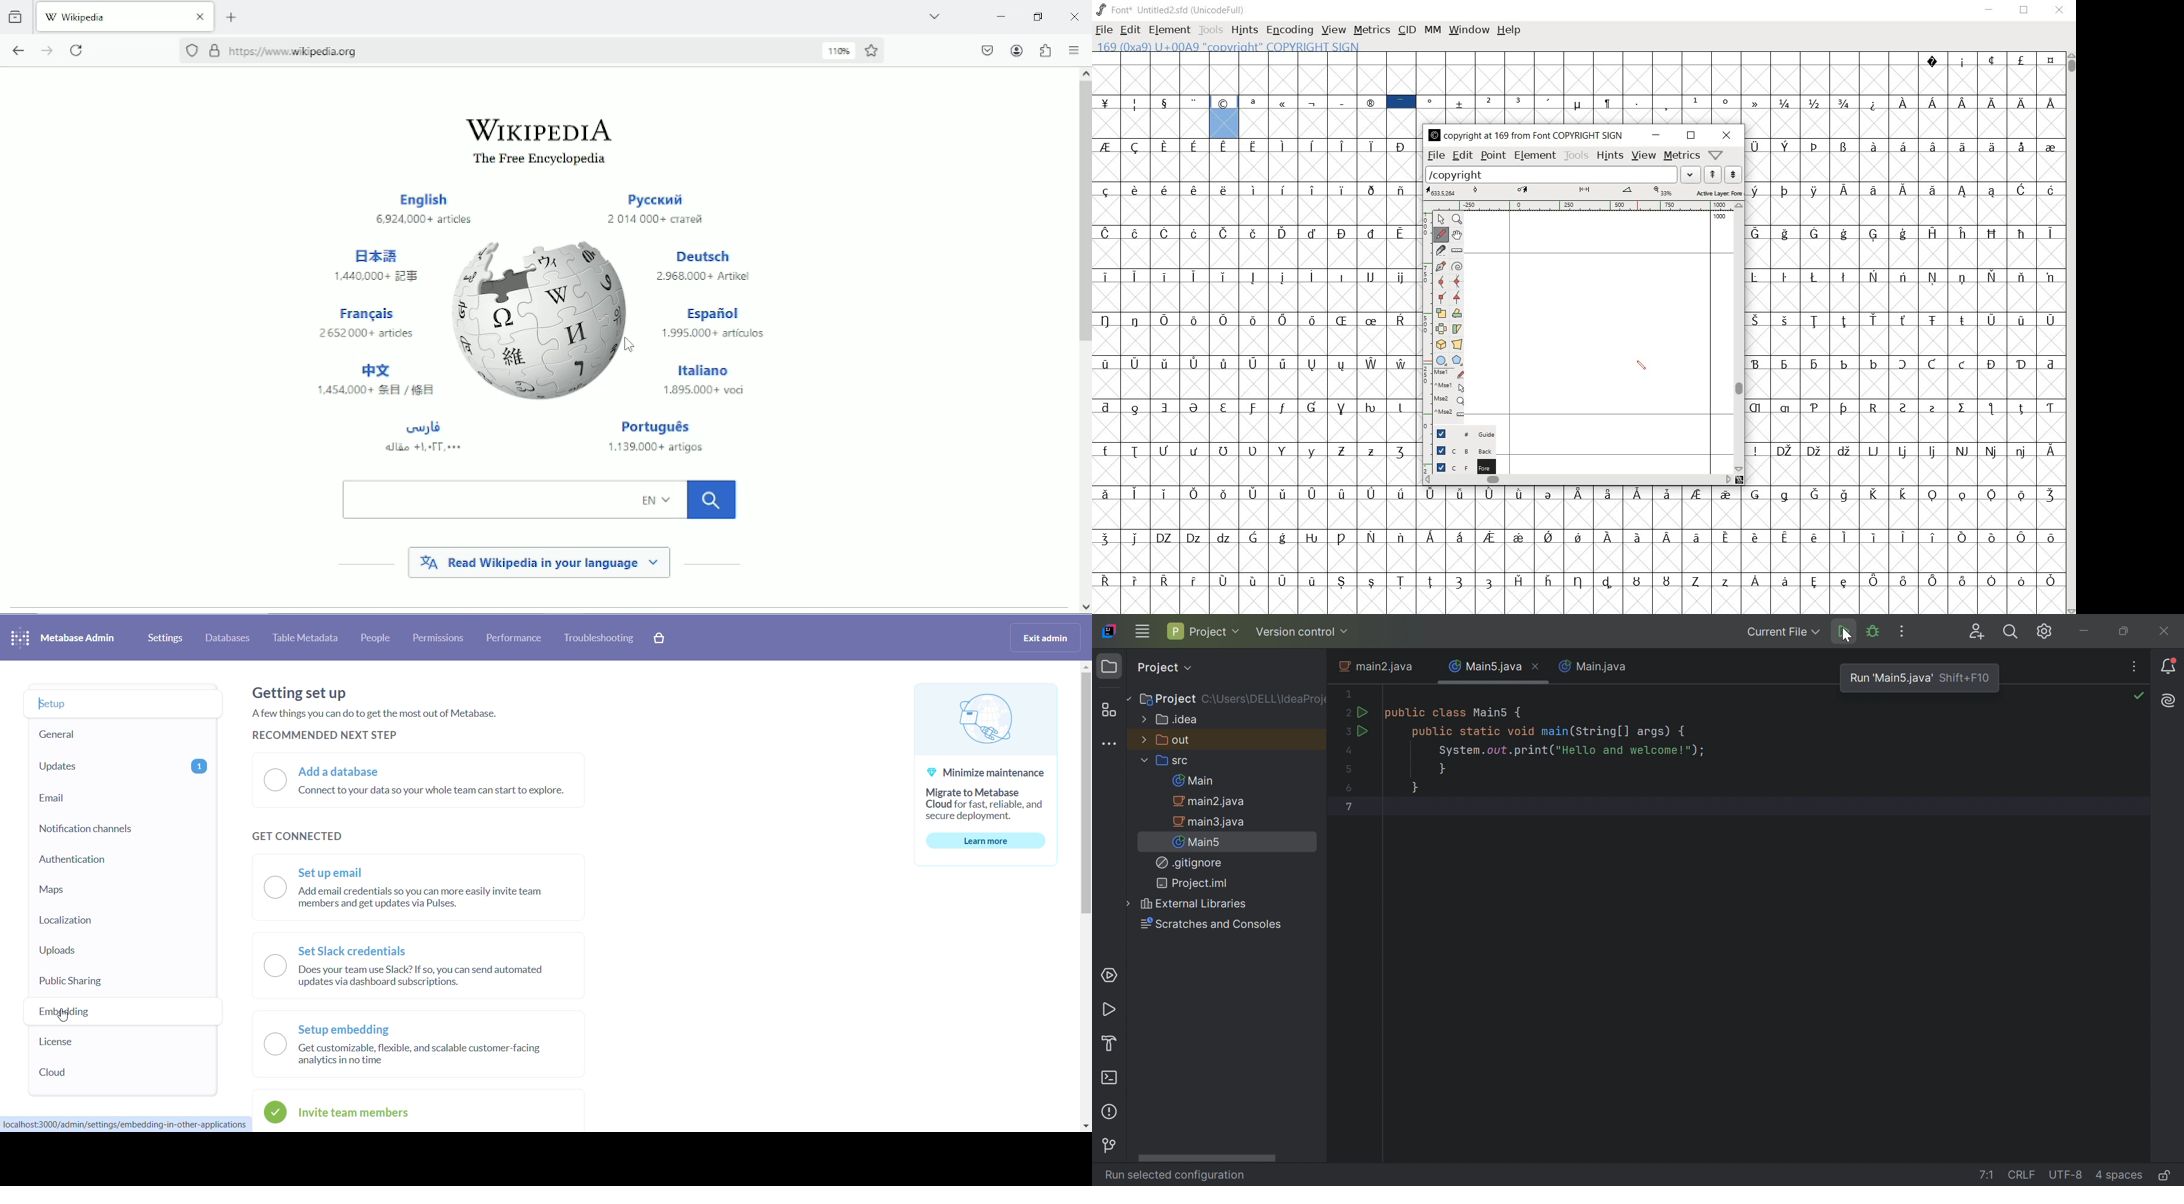 This screenshot has height=1204, width=2184. I want to click on scale the selection, so click(1441, 313).